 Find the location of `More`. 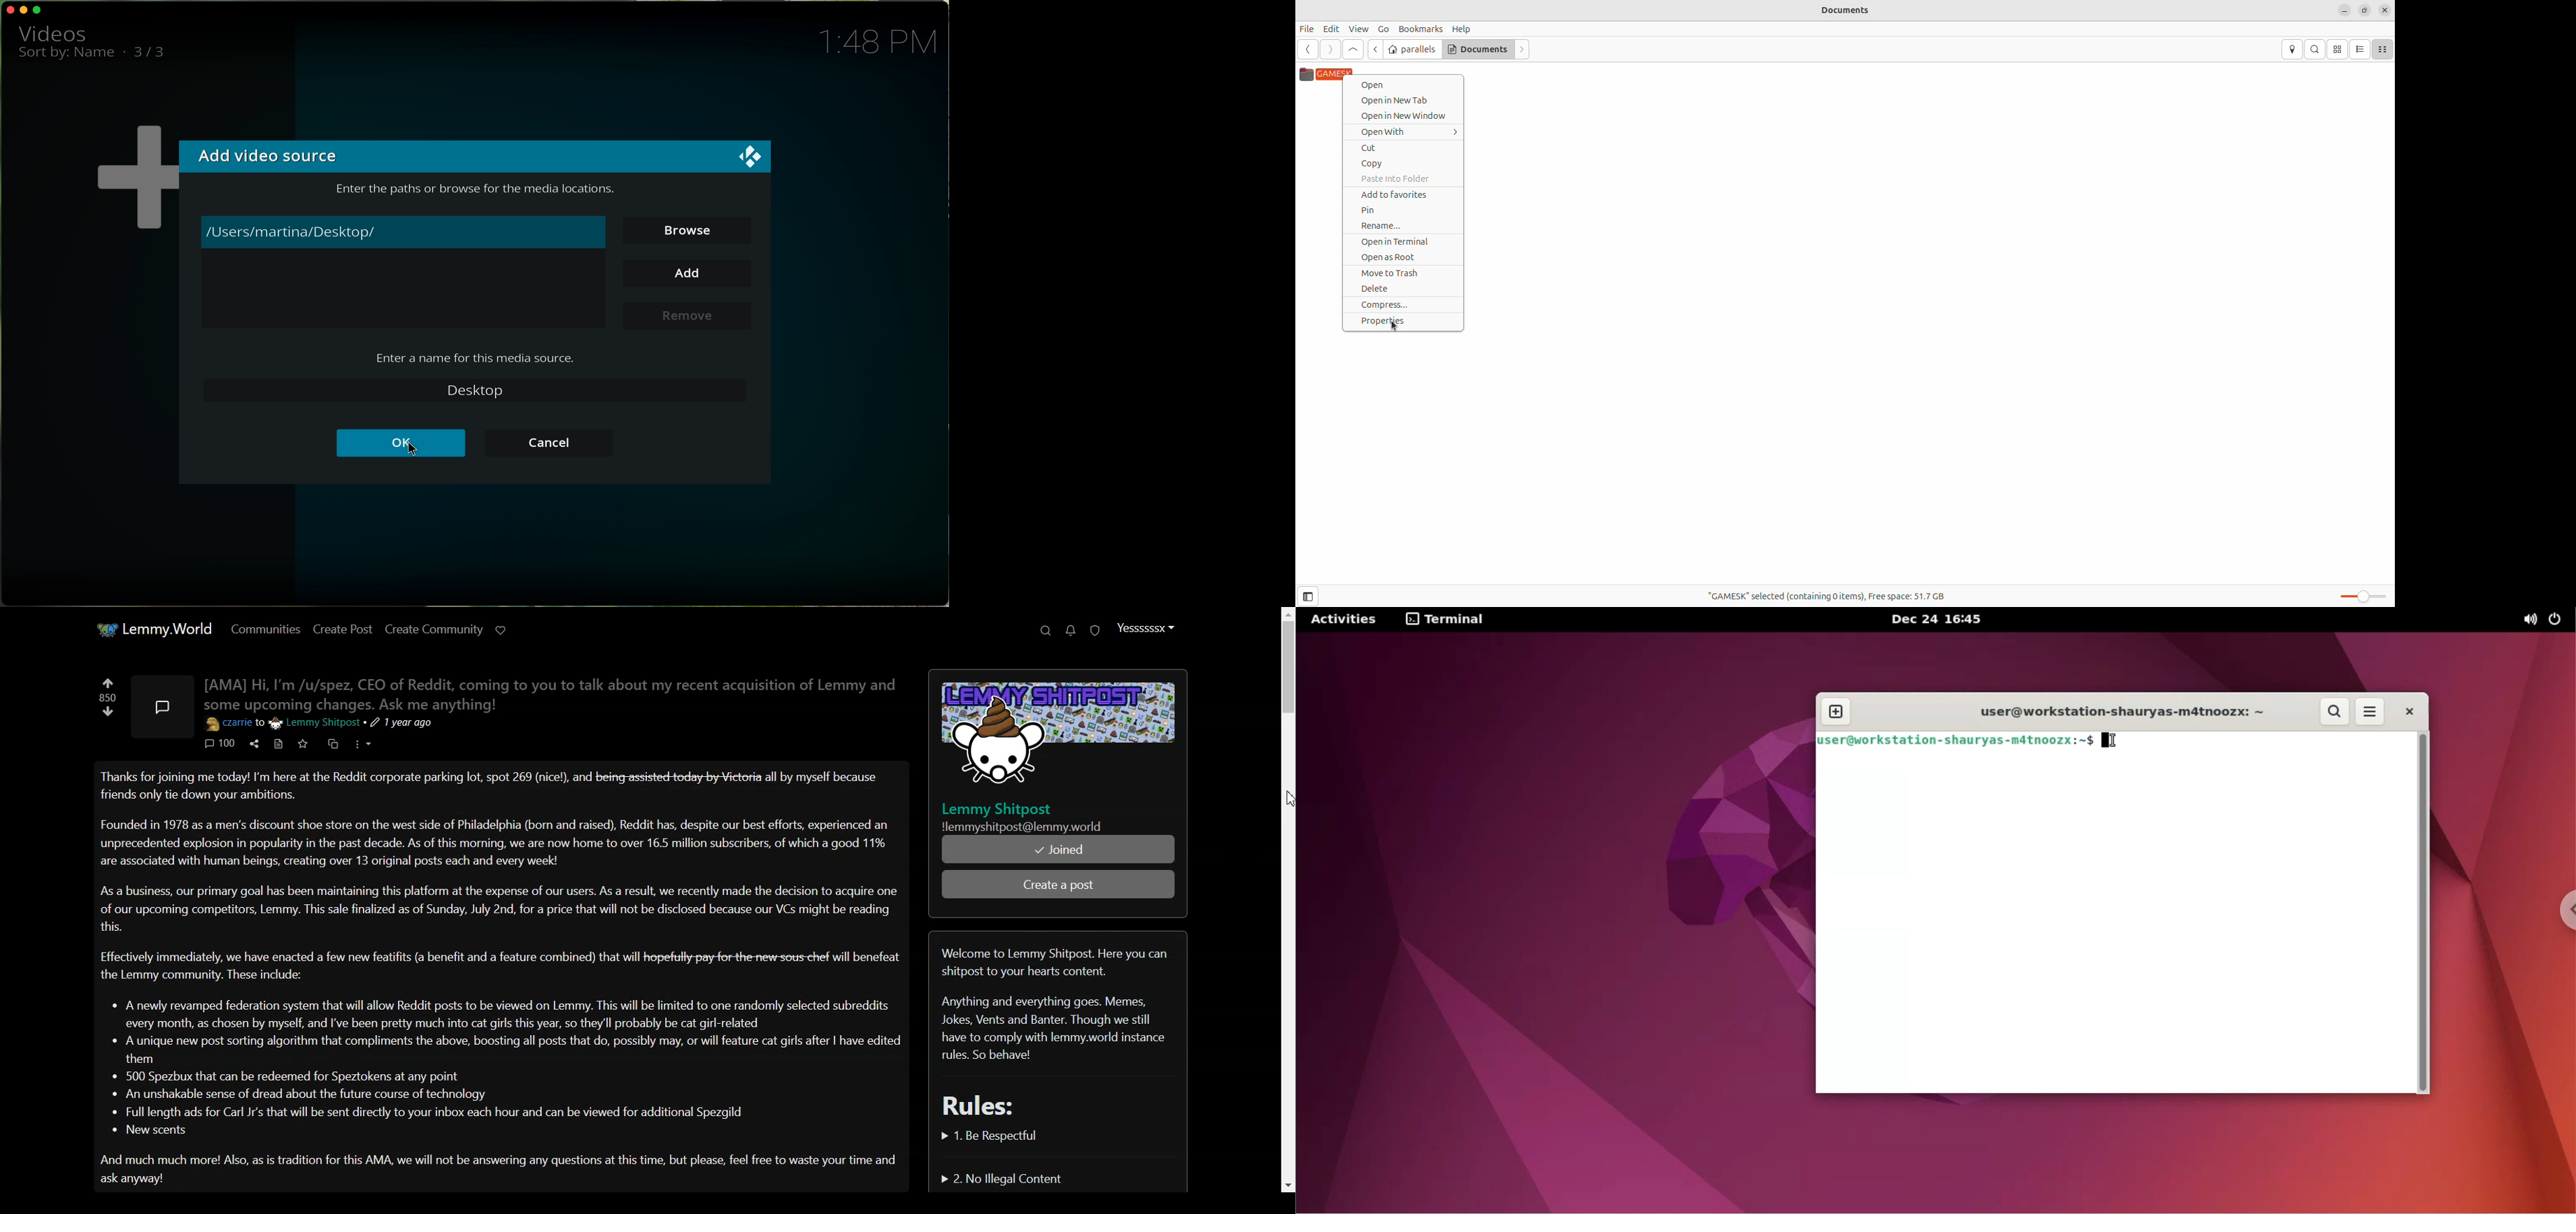

More is located at coordinates (362, 743).